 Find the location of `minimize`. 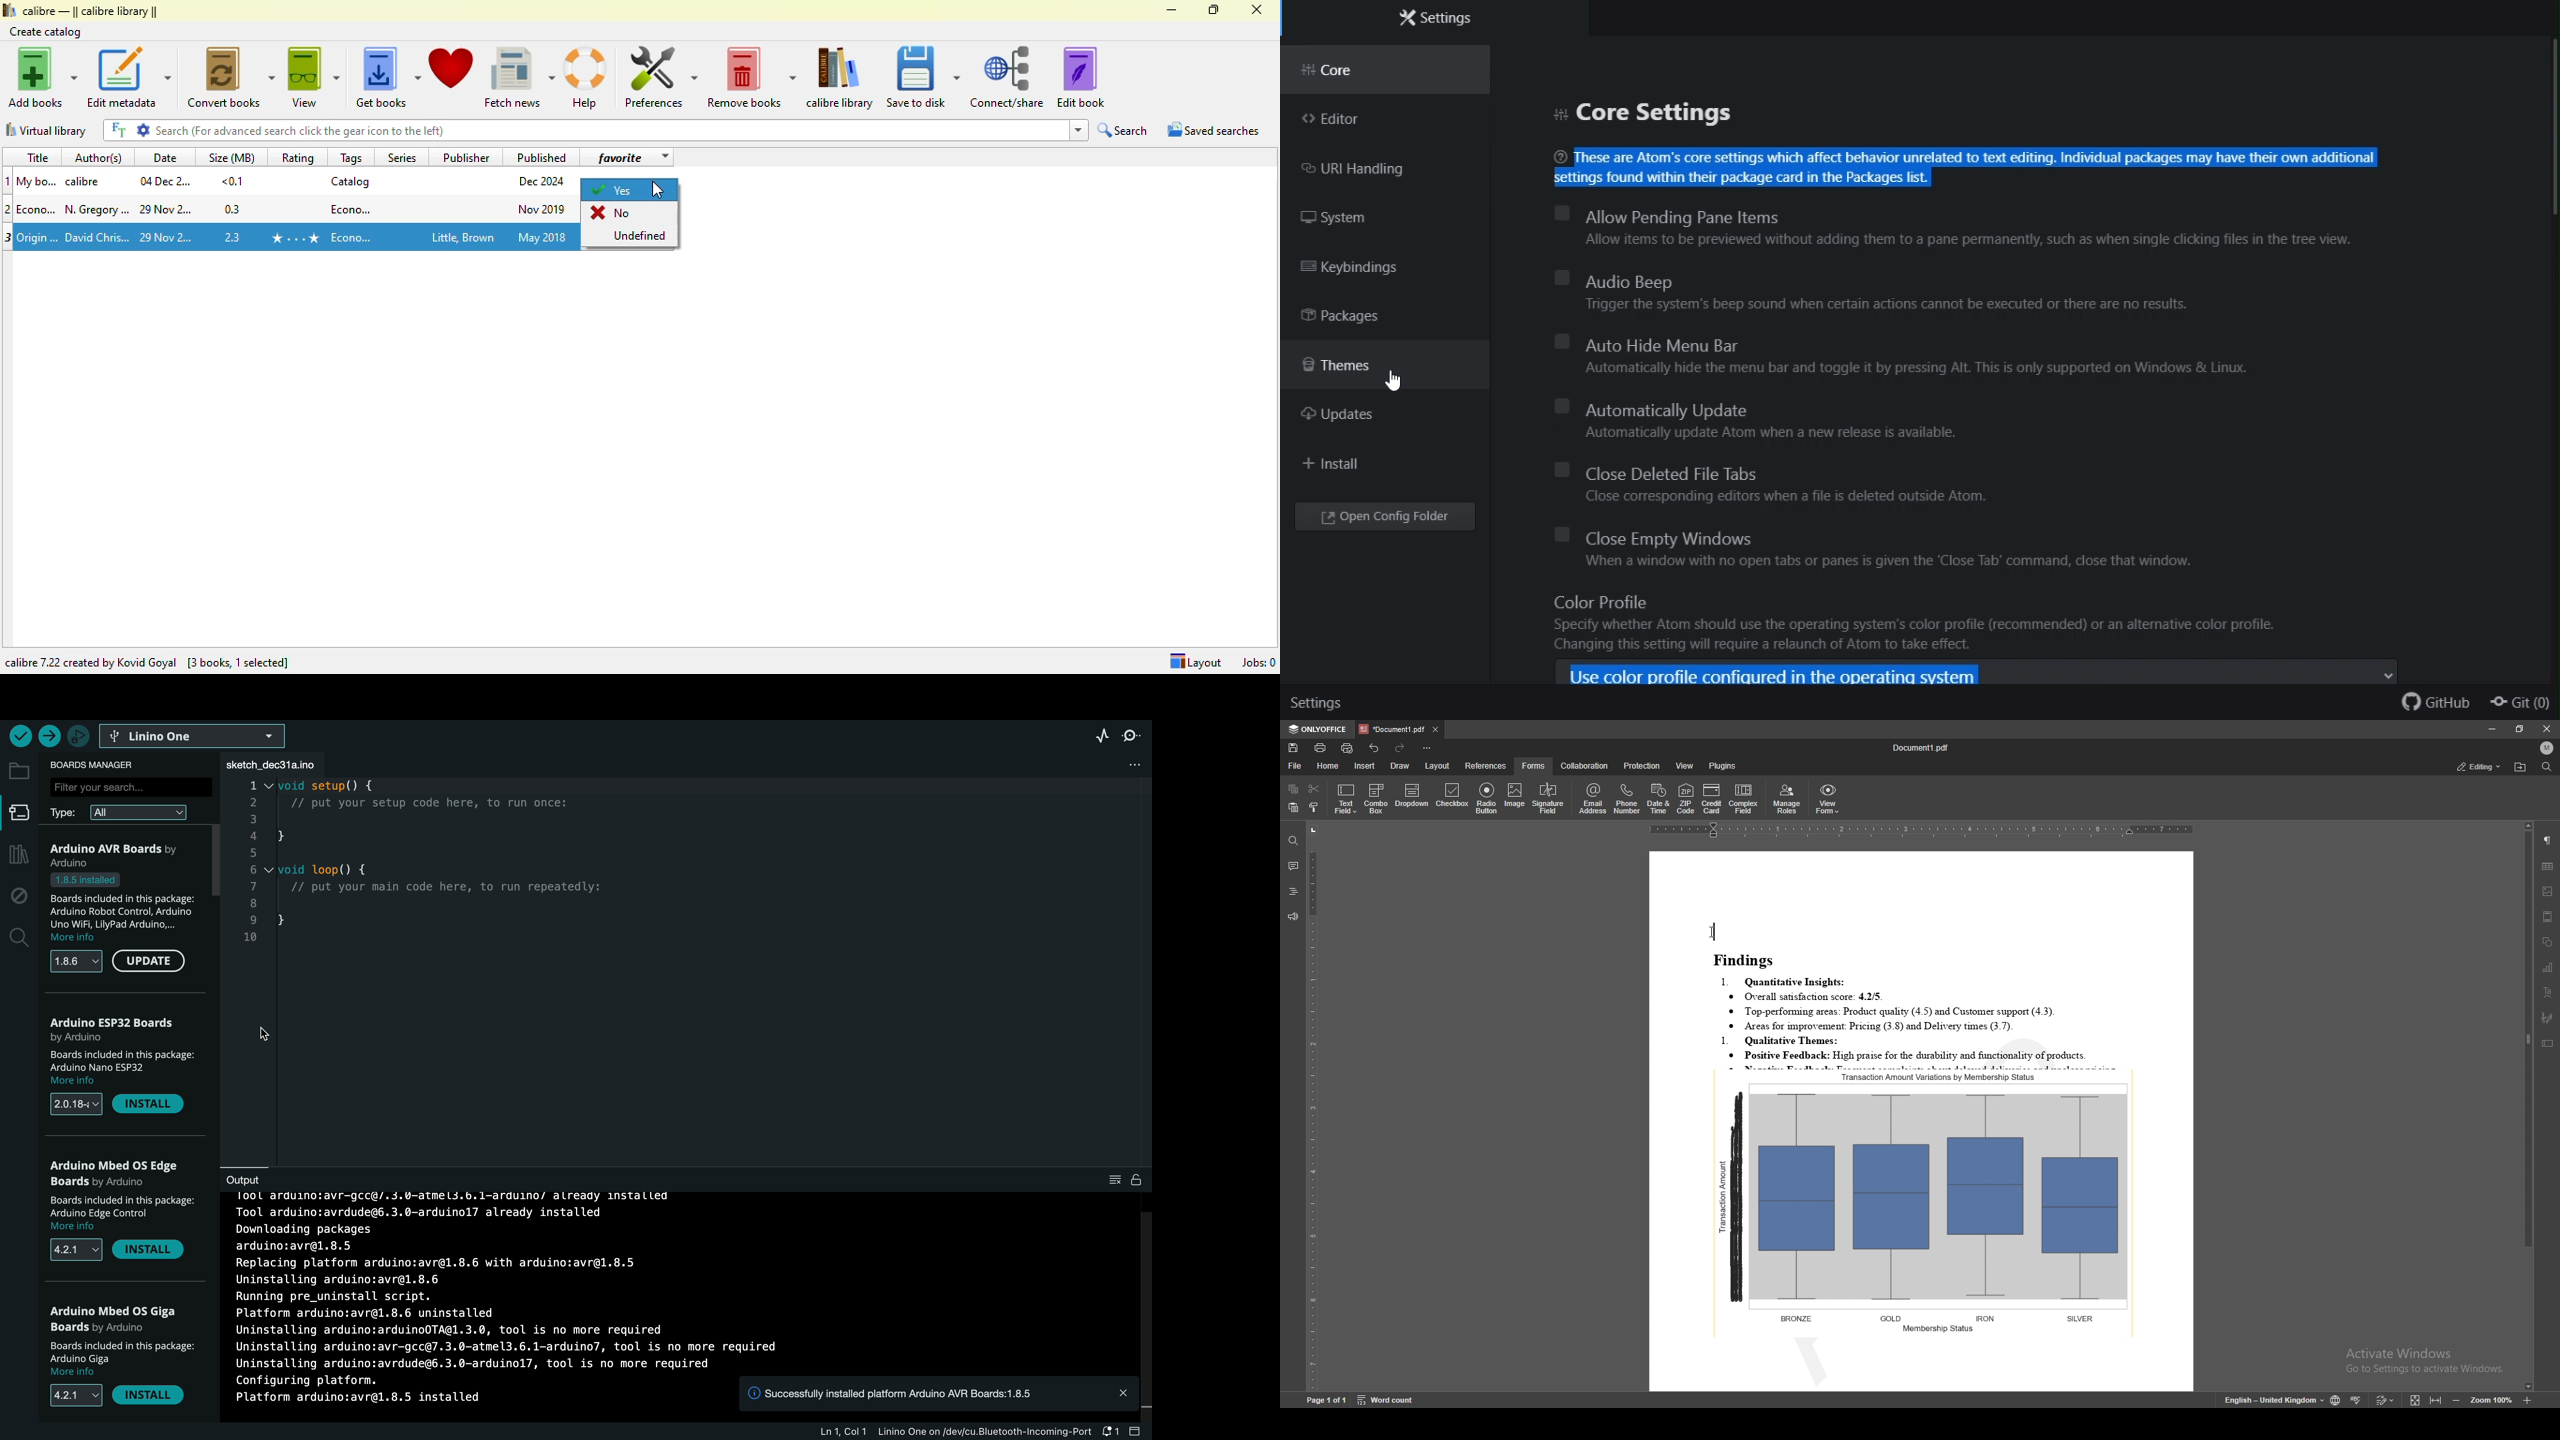

minimize is located at coordinates (2491, 729).